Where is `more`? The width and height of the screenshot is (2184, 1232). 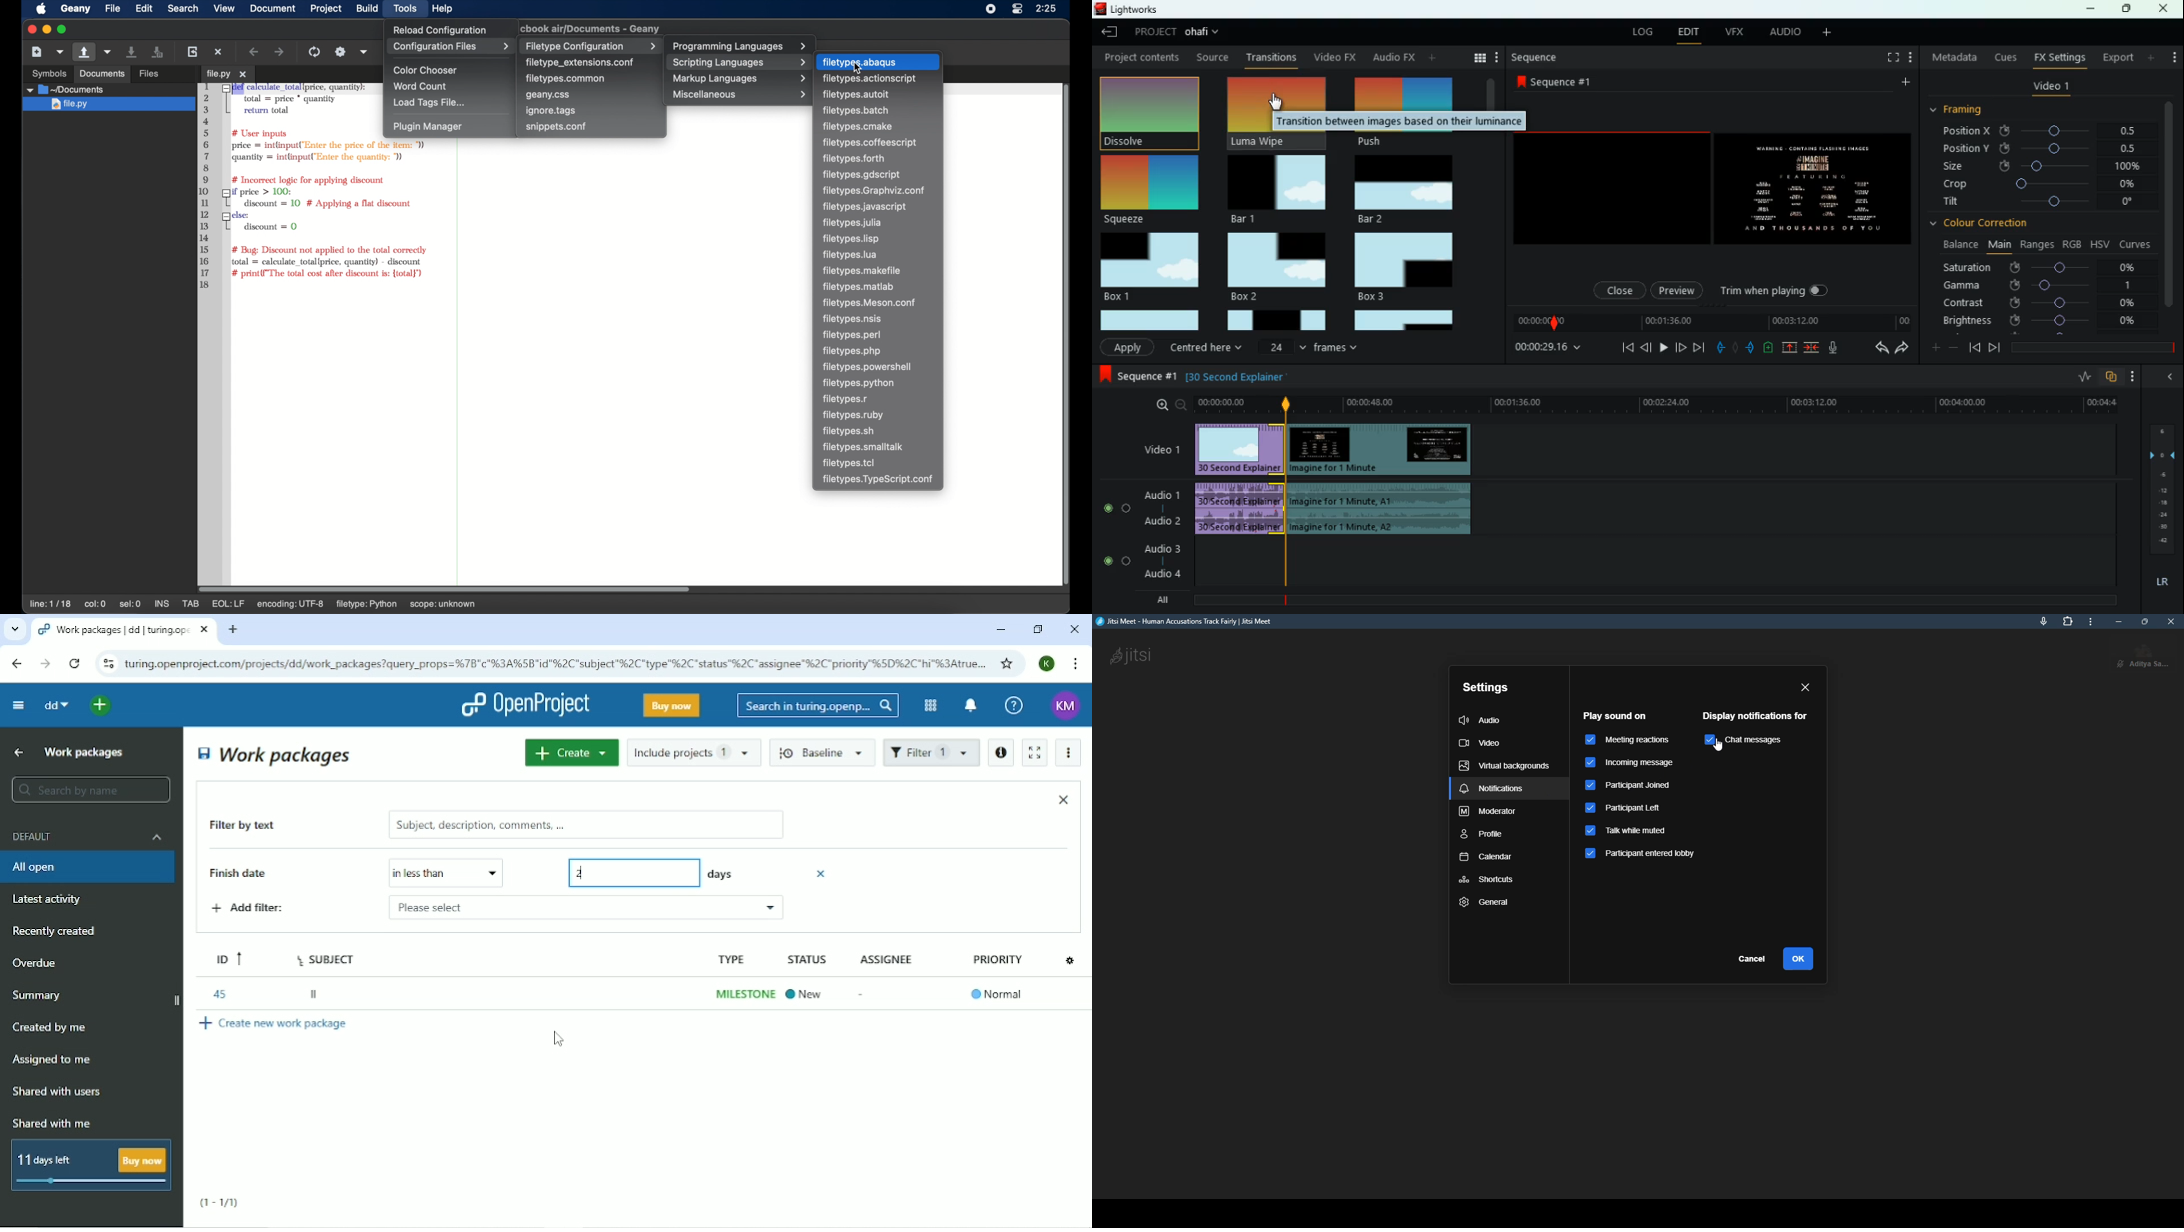 more is located at coordinates (2092, 621).